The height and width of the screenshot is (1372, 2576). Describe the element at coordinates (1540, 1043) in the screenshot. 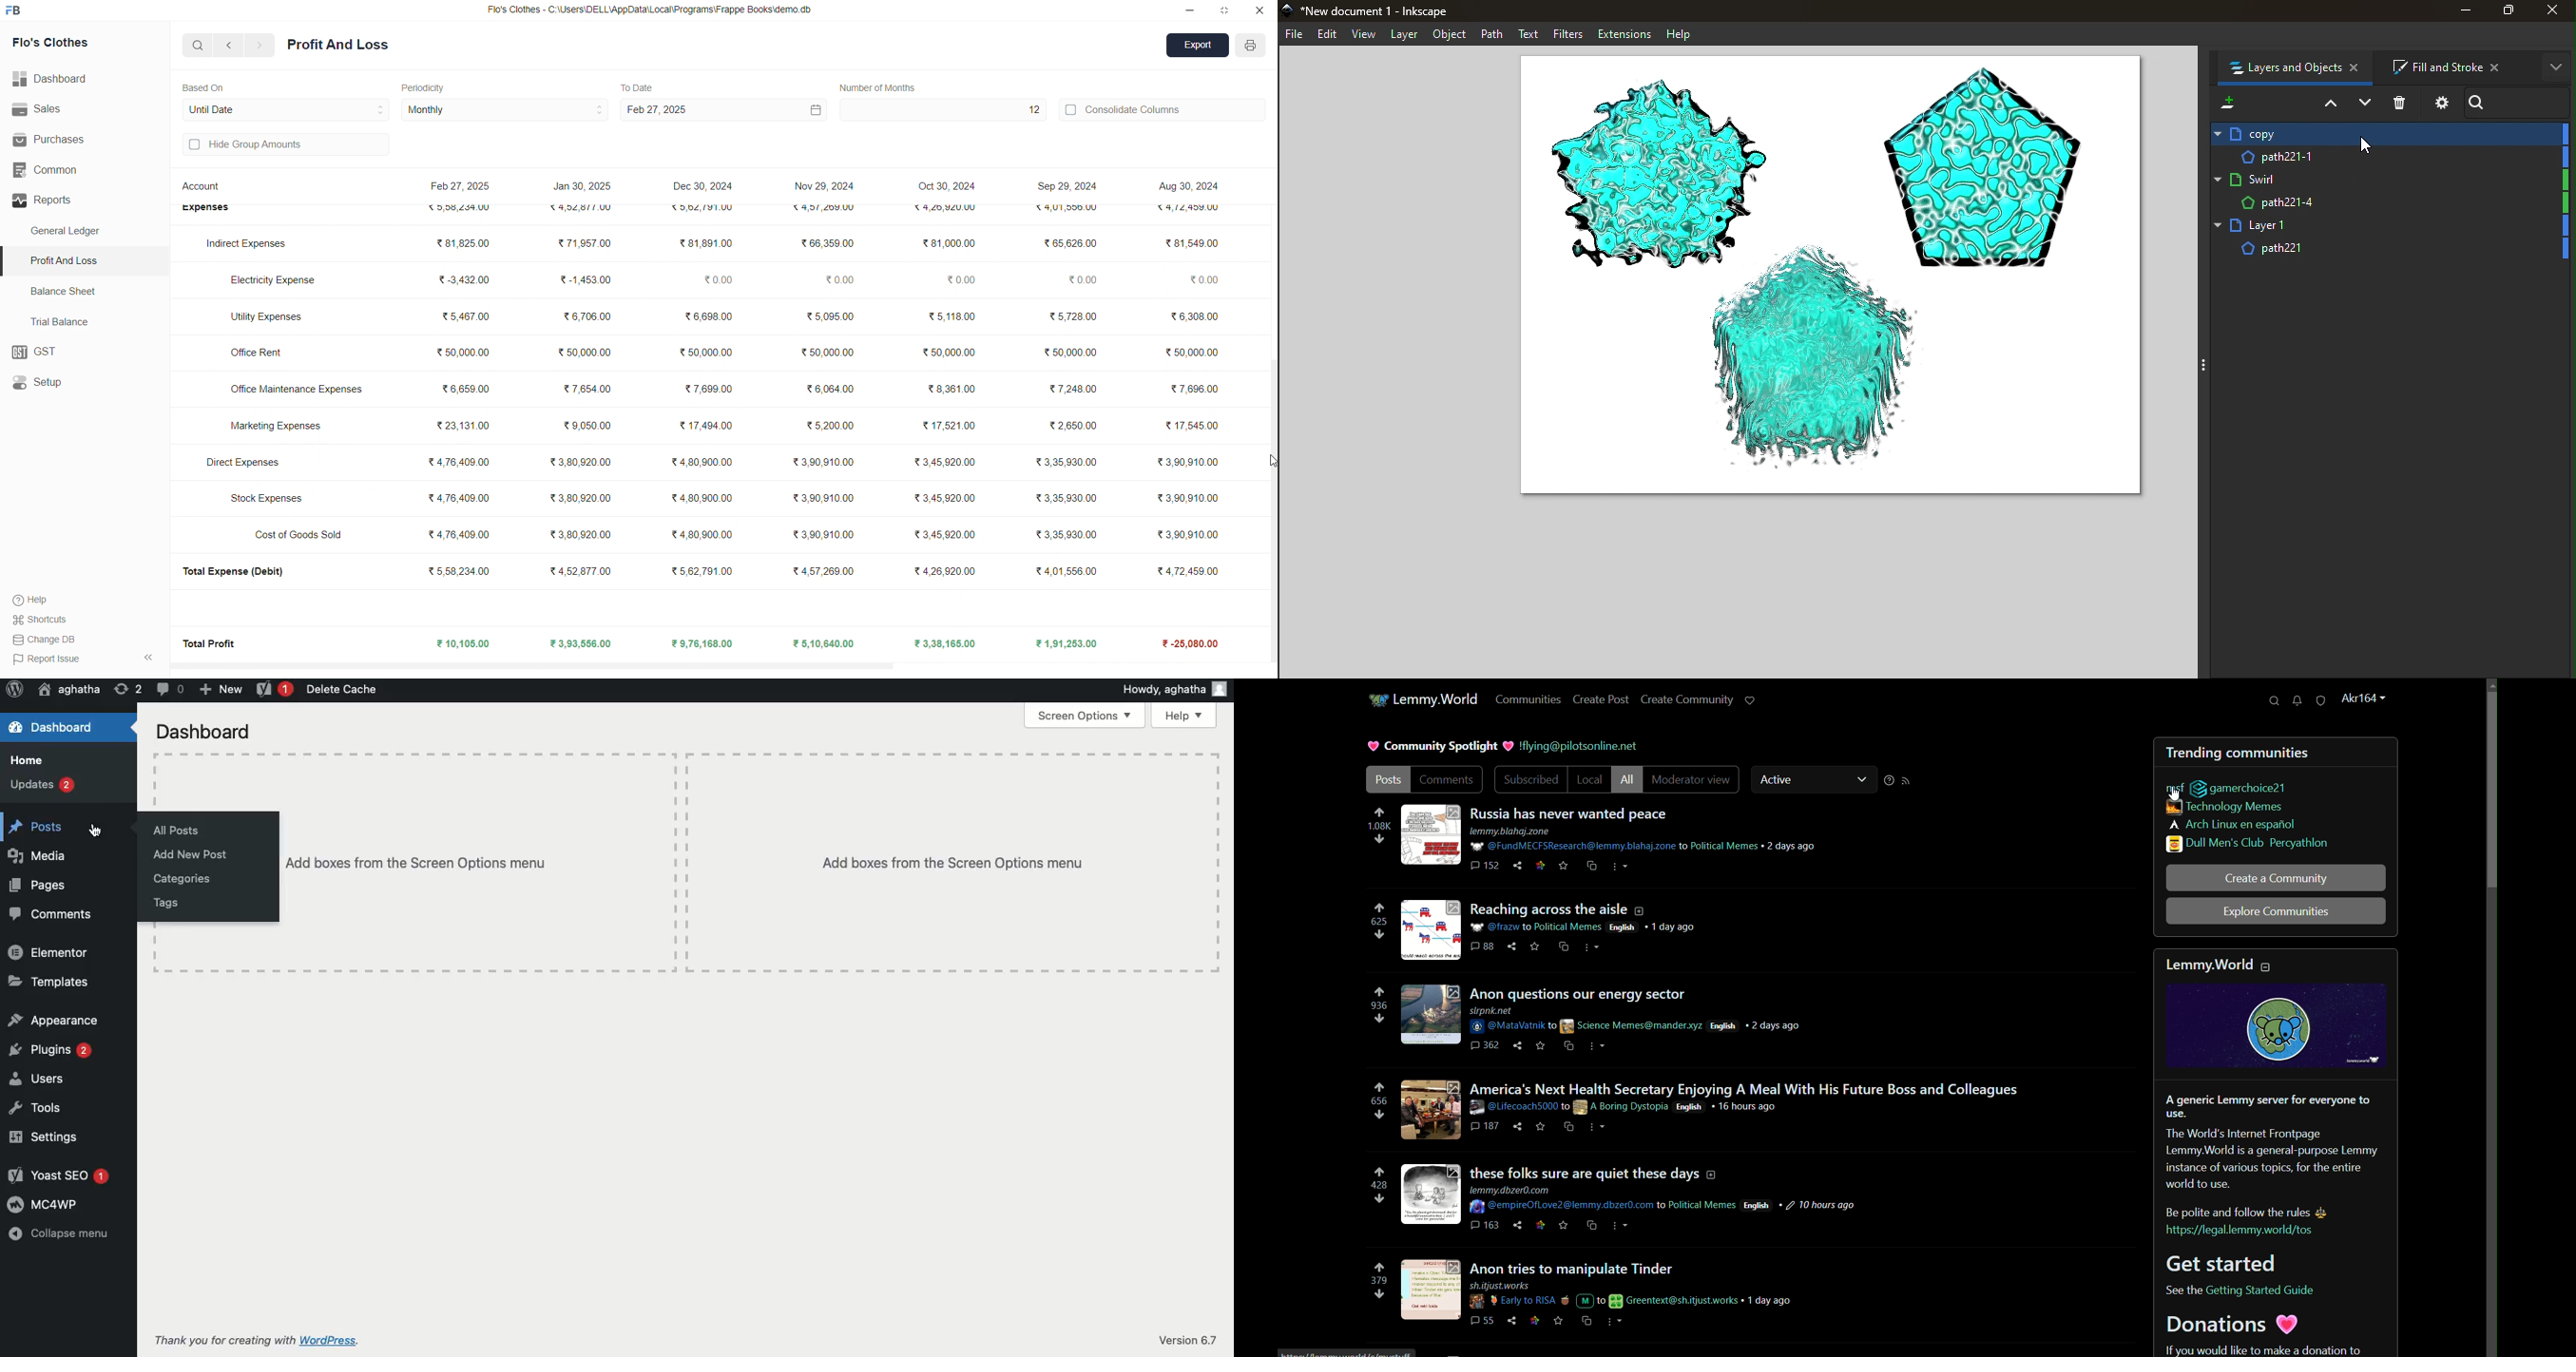

I see `save` at that location.